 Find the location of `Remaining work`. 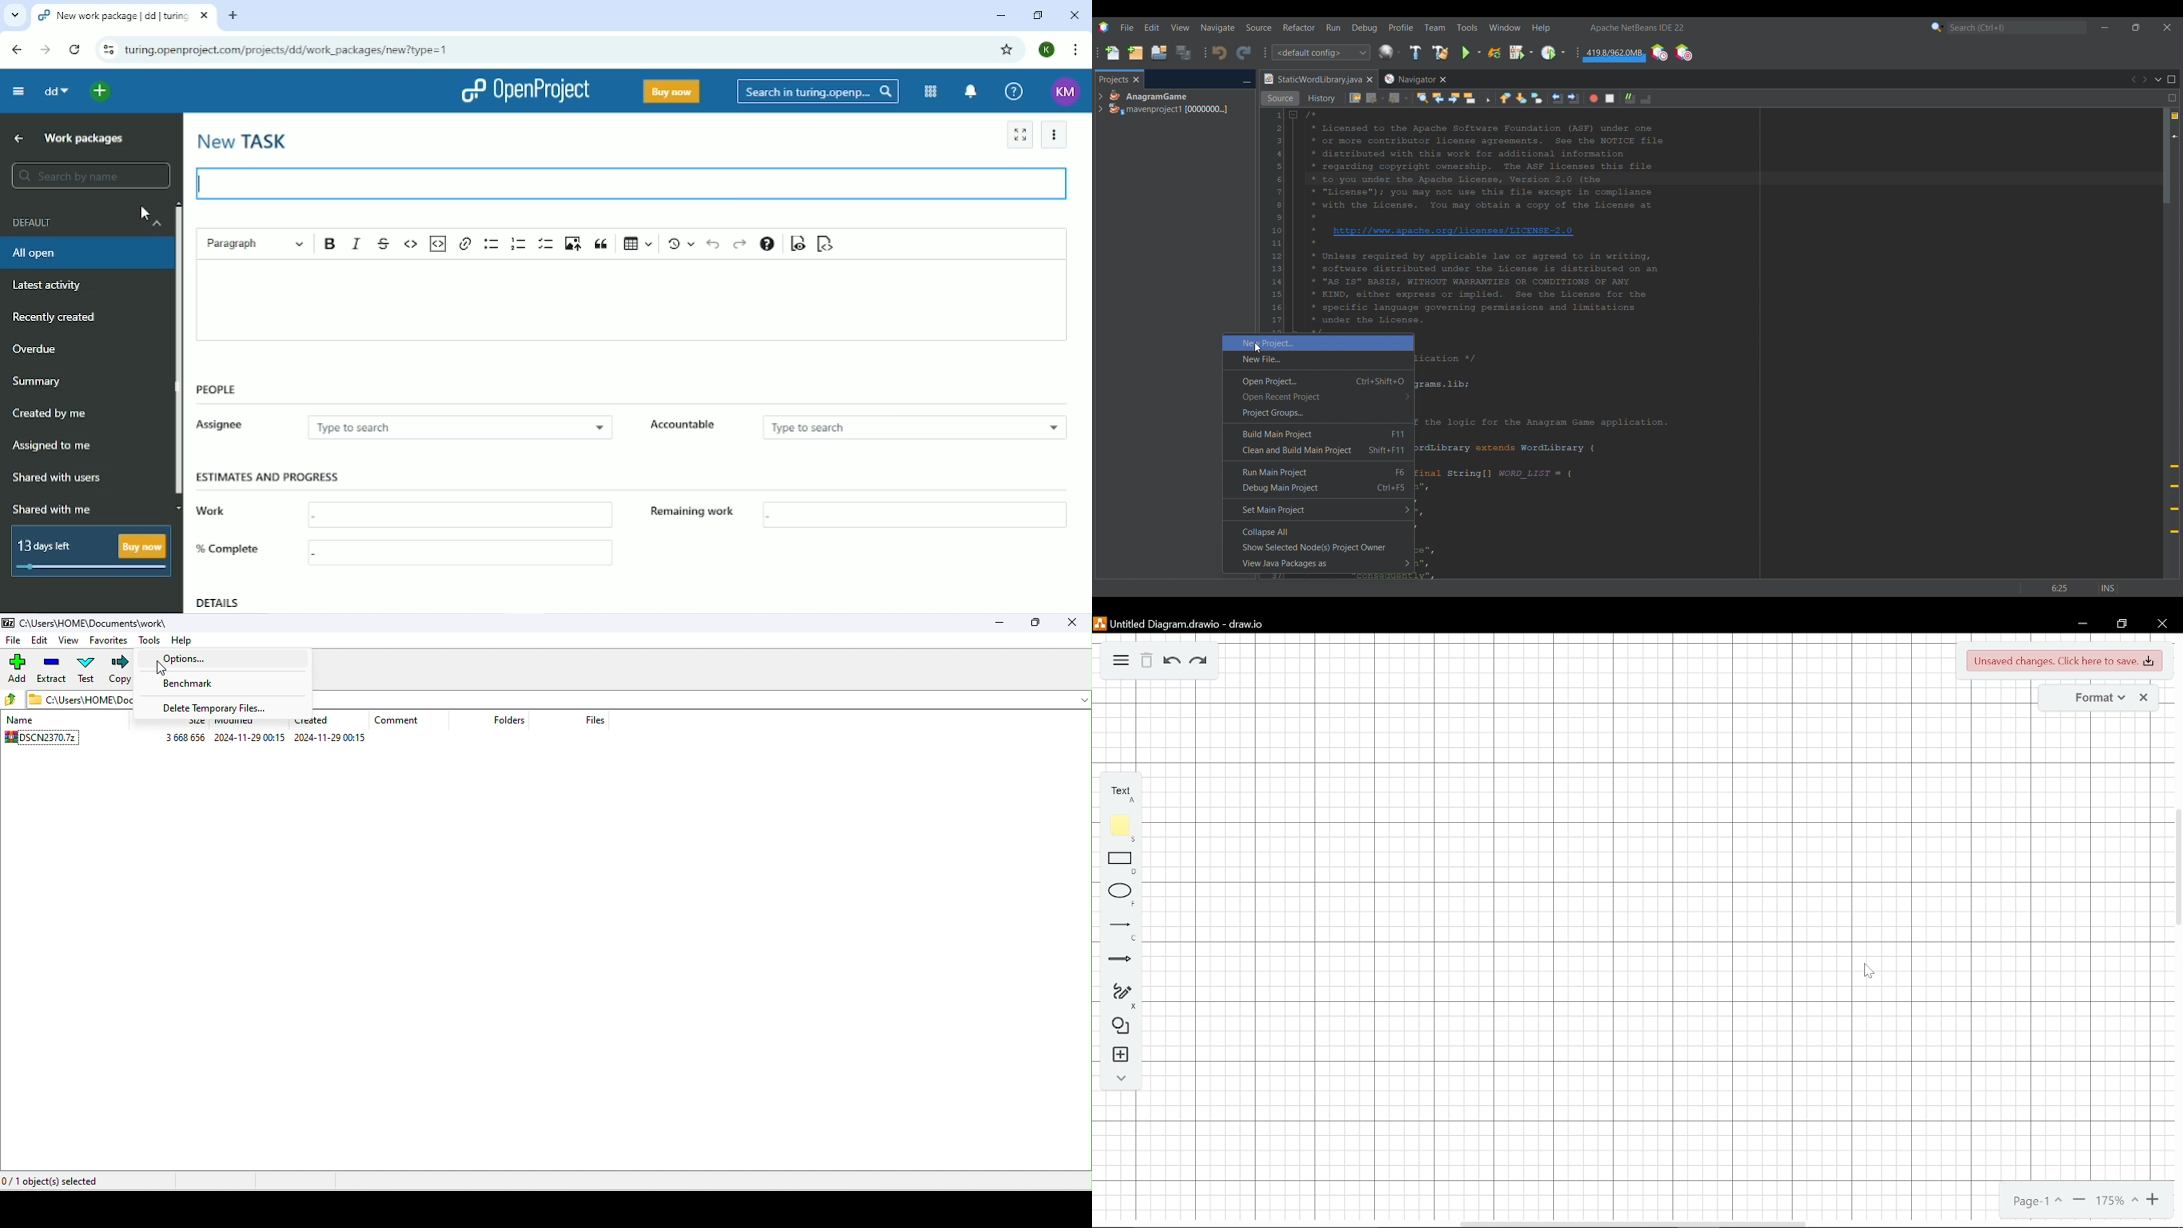

Remaining work is located at coordinates (695, 516).